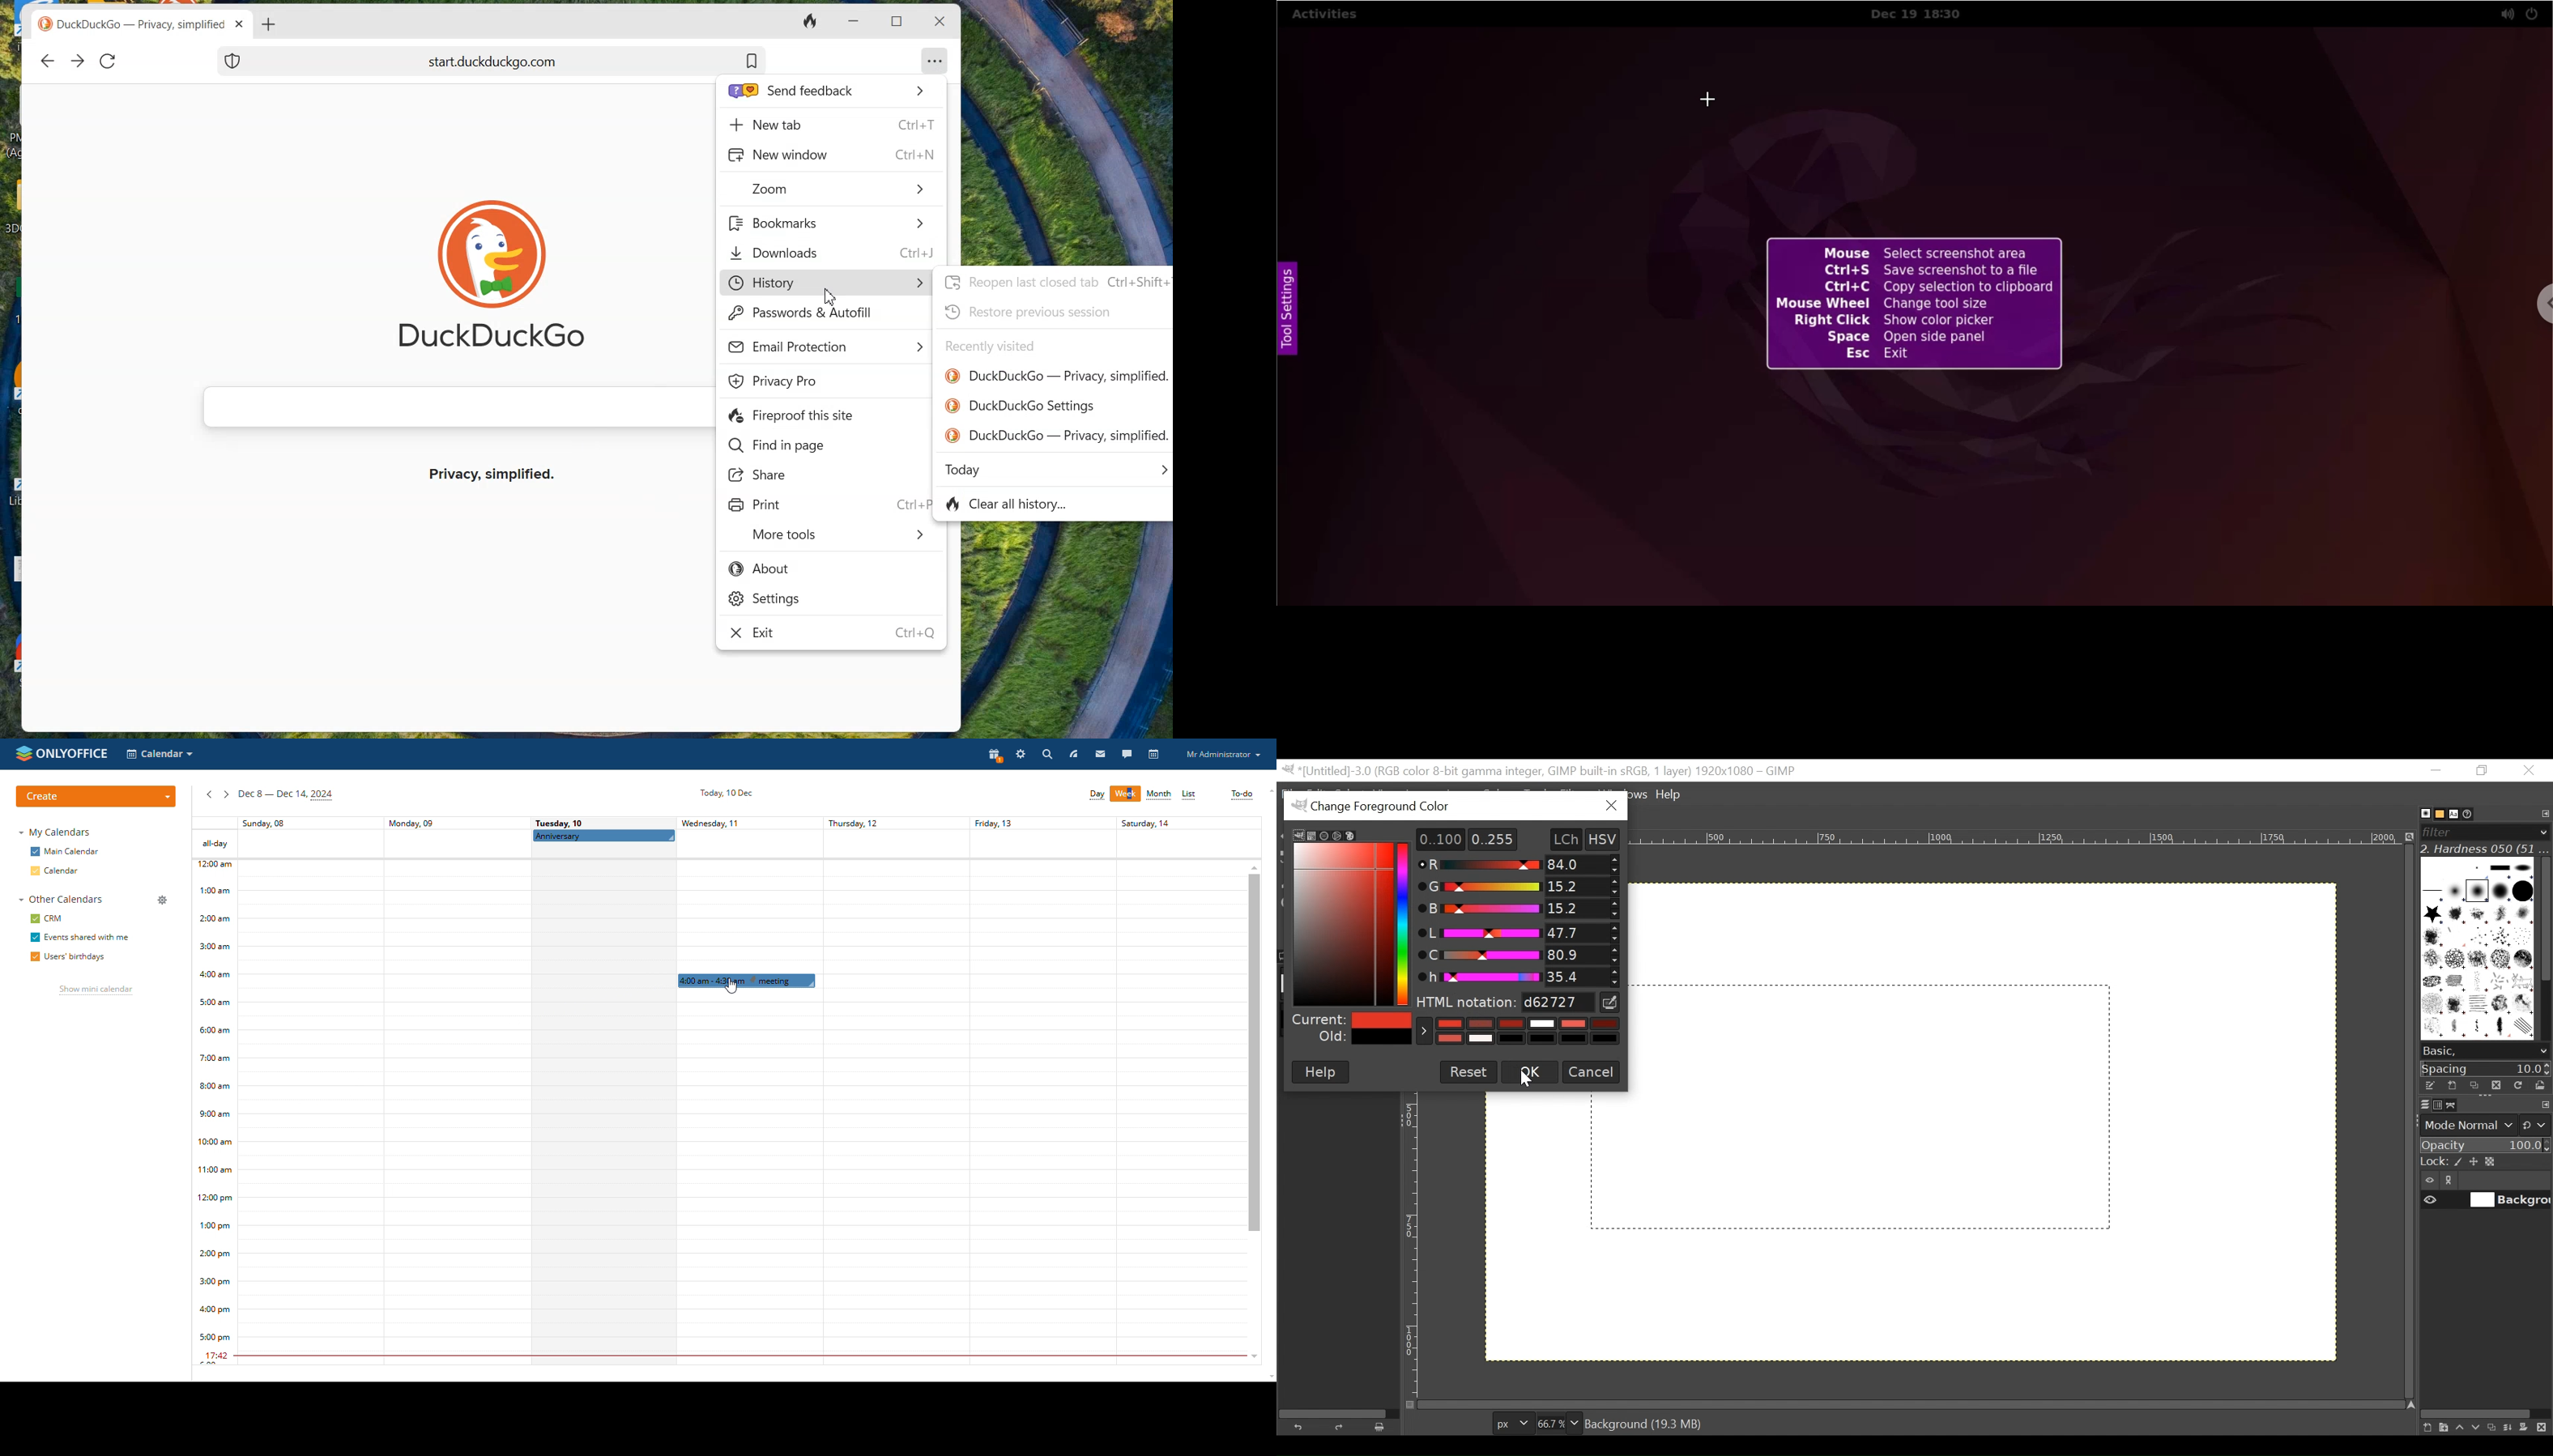  What do you see at coordinates (1435, 805) in the screenshot?
I see `Gimp Foreground Color` at bounding box center [1435, 805].